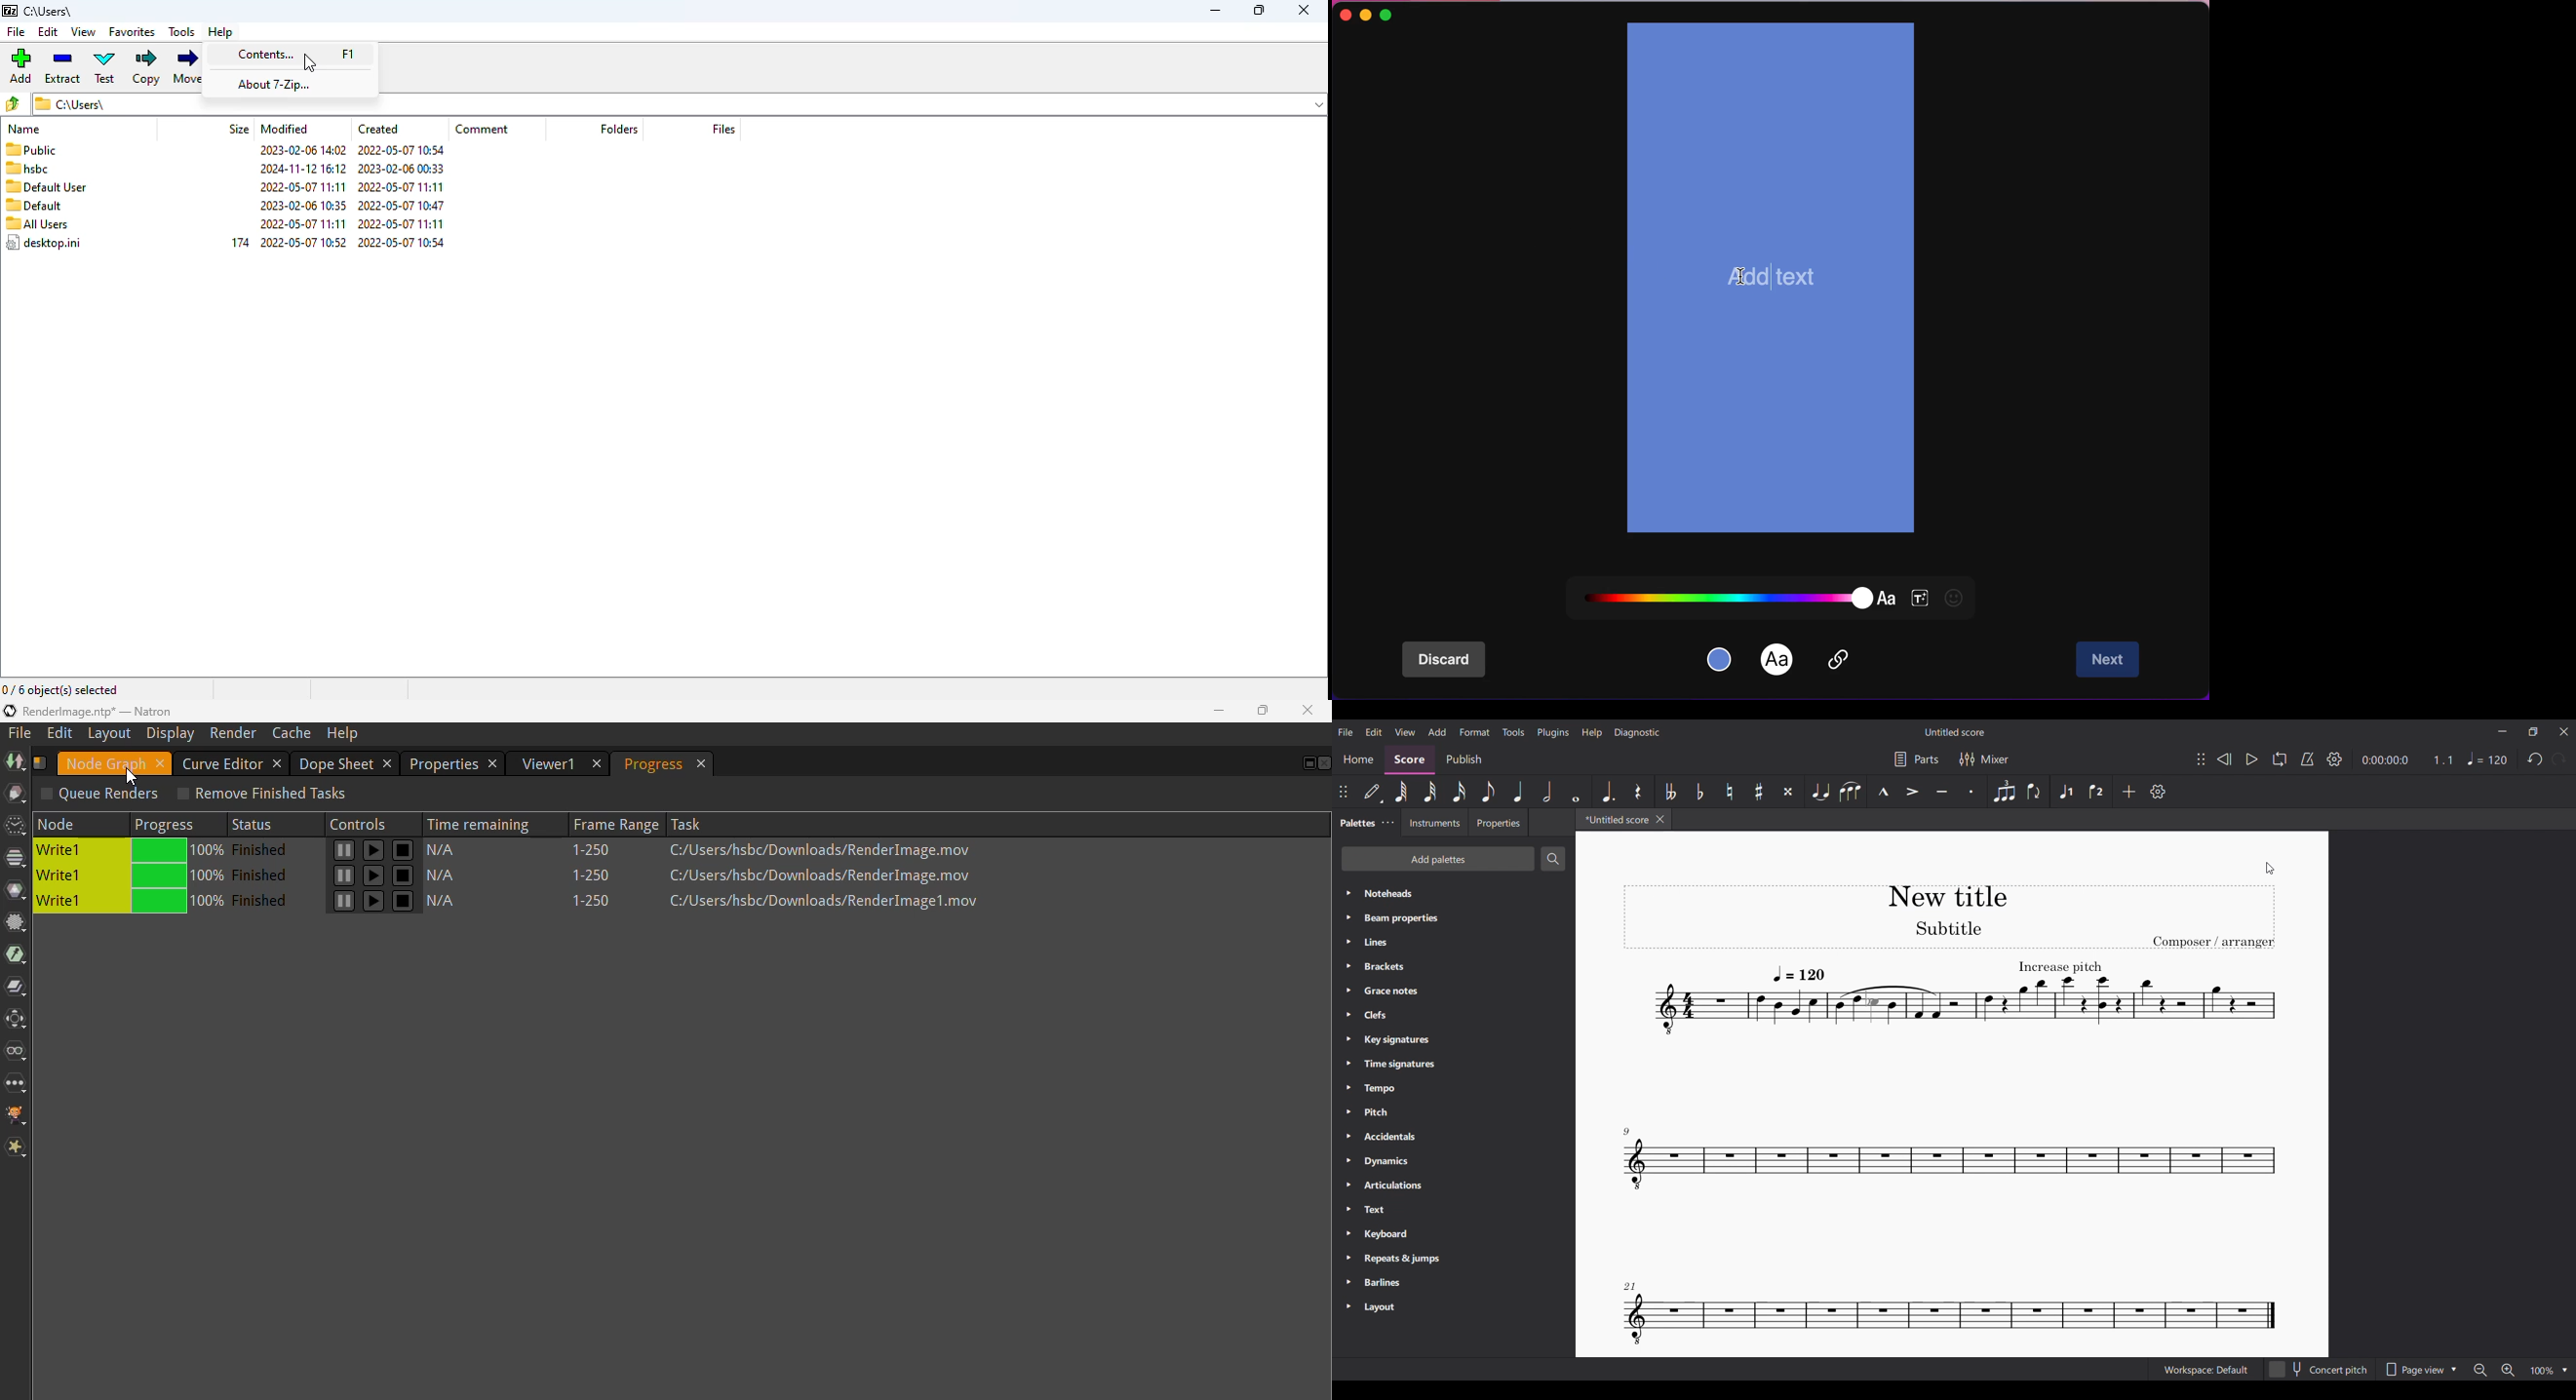 This screenshot has width=2576, height=1400. What do you see at coordinates (17, 31) in the screenshot?
I see `file` at bounding box center [17, 31].